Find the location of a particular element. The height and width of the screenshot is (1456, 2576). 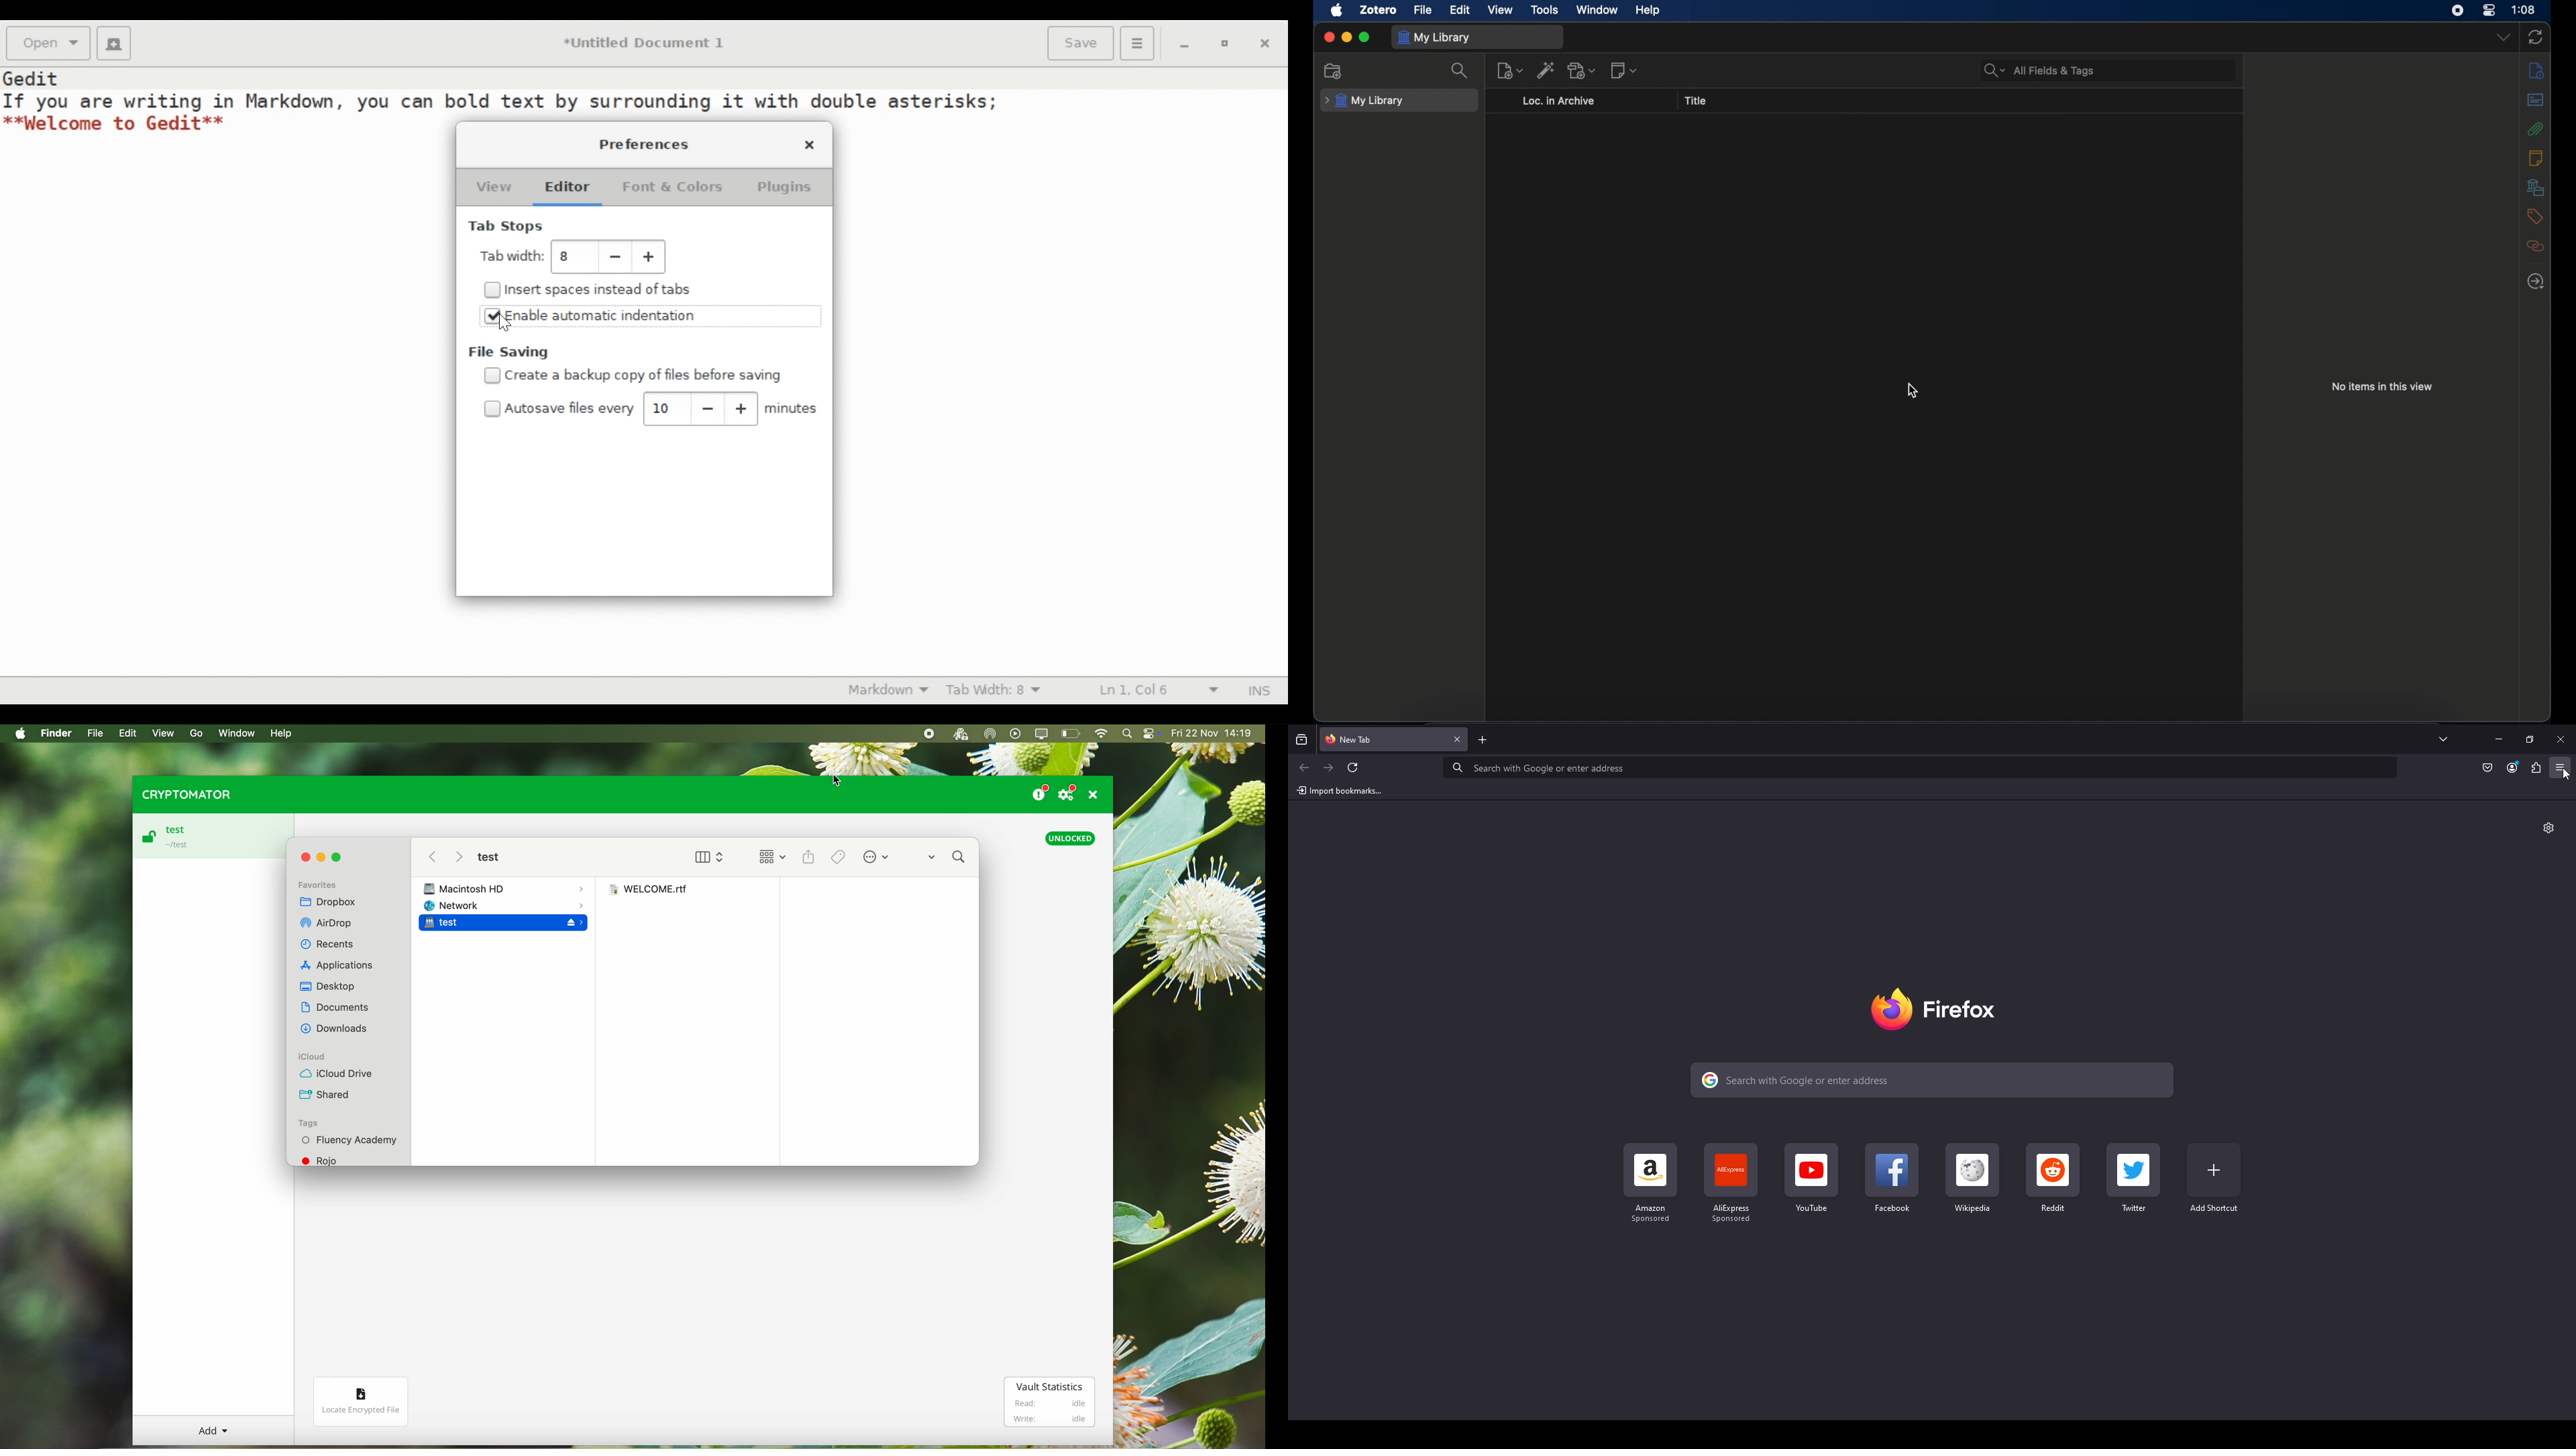

 minutes is located at coordinates (794, 411).